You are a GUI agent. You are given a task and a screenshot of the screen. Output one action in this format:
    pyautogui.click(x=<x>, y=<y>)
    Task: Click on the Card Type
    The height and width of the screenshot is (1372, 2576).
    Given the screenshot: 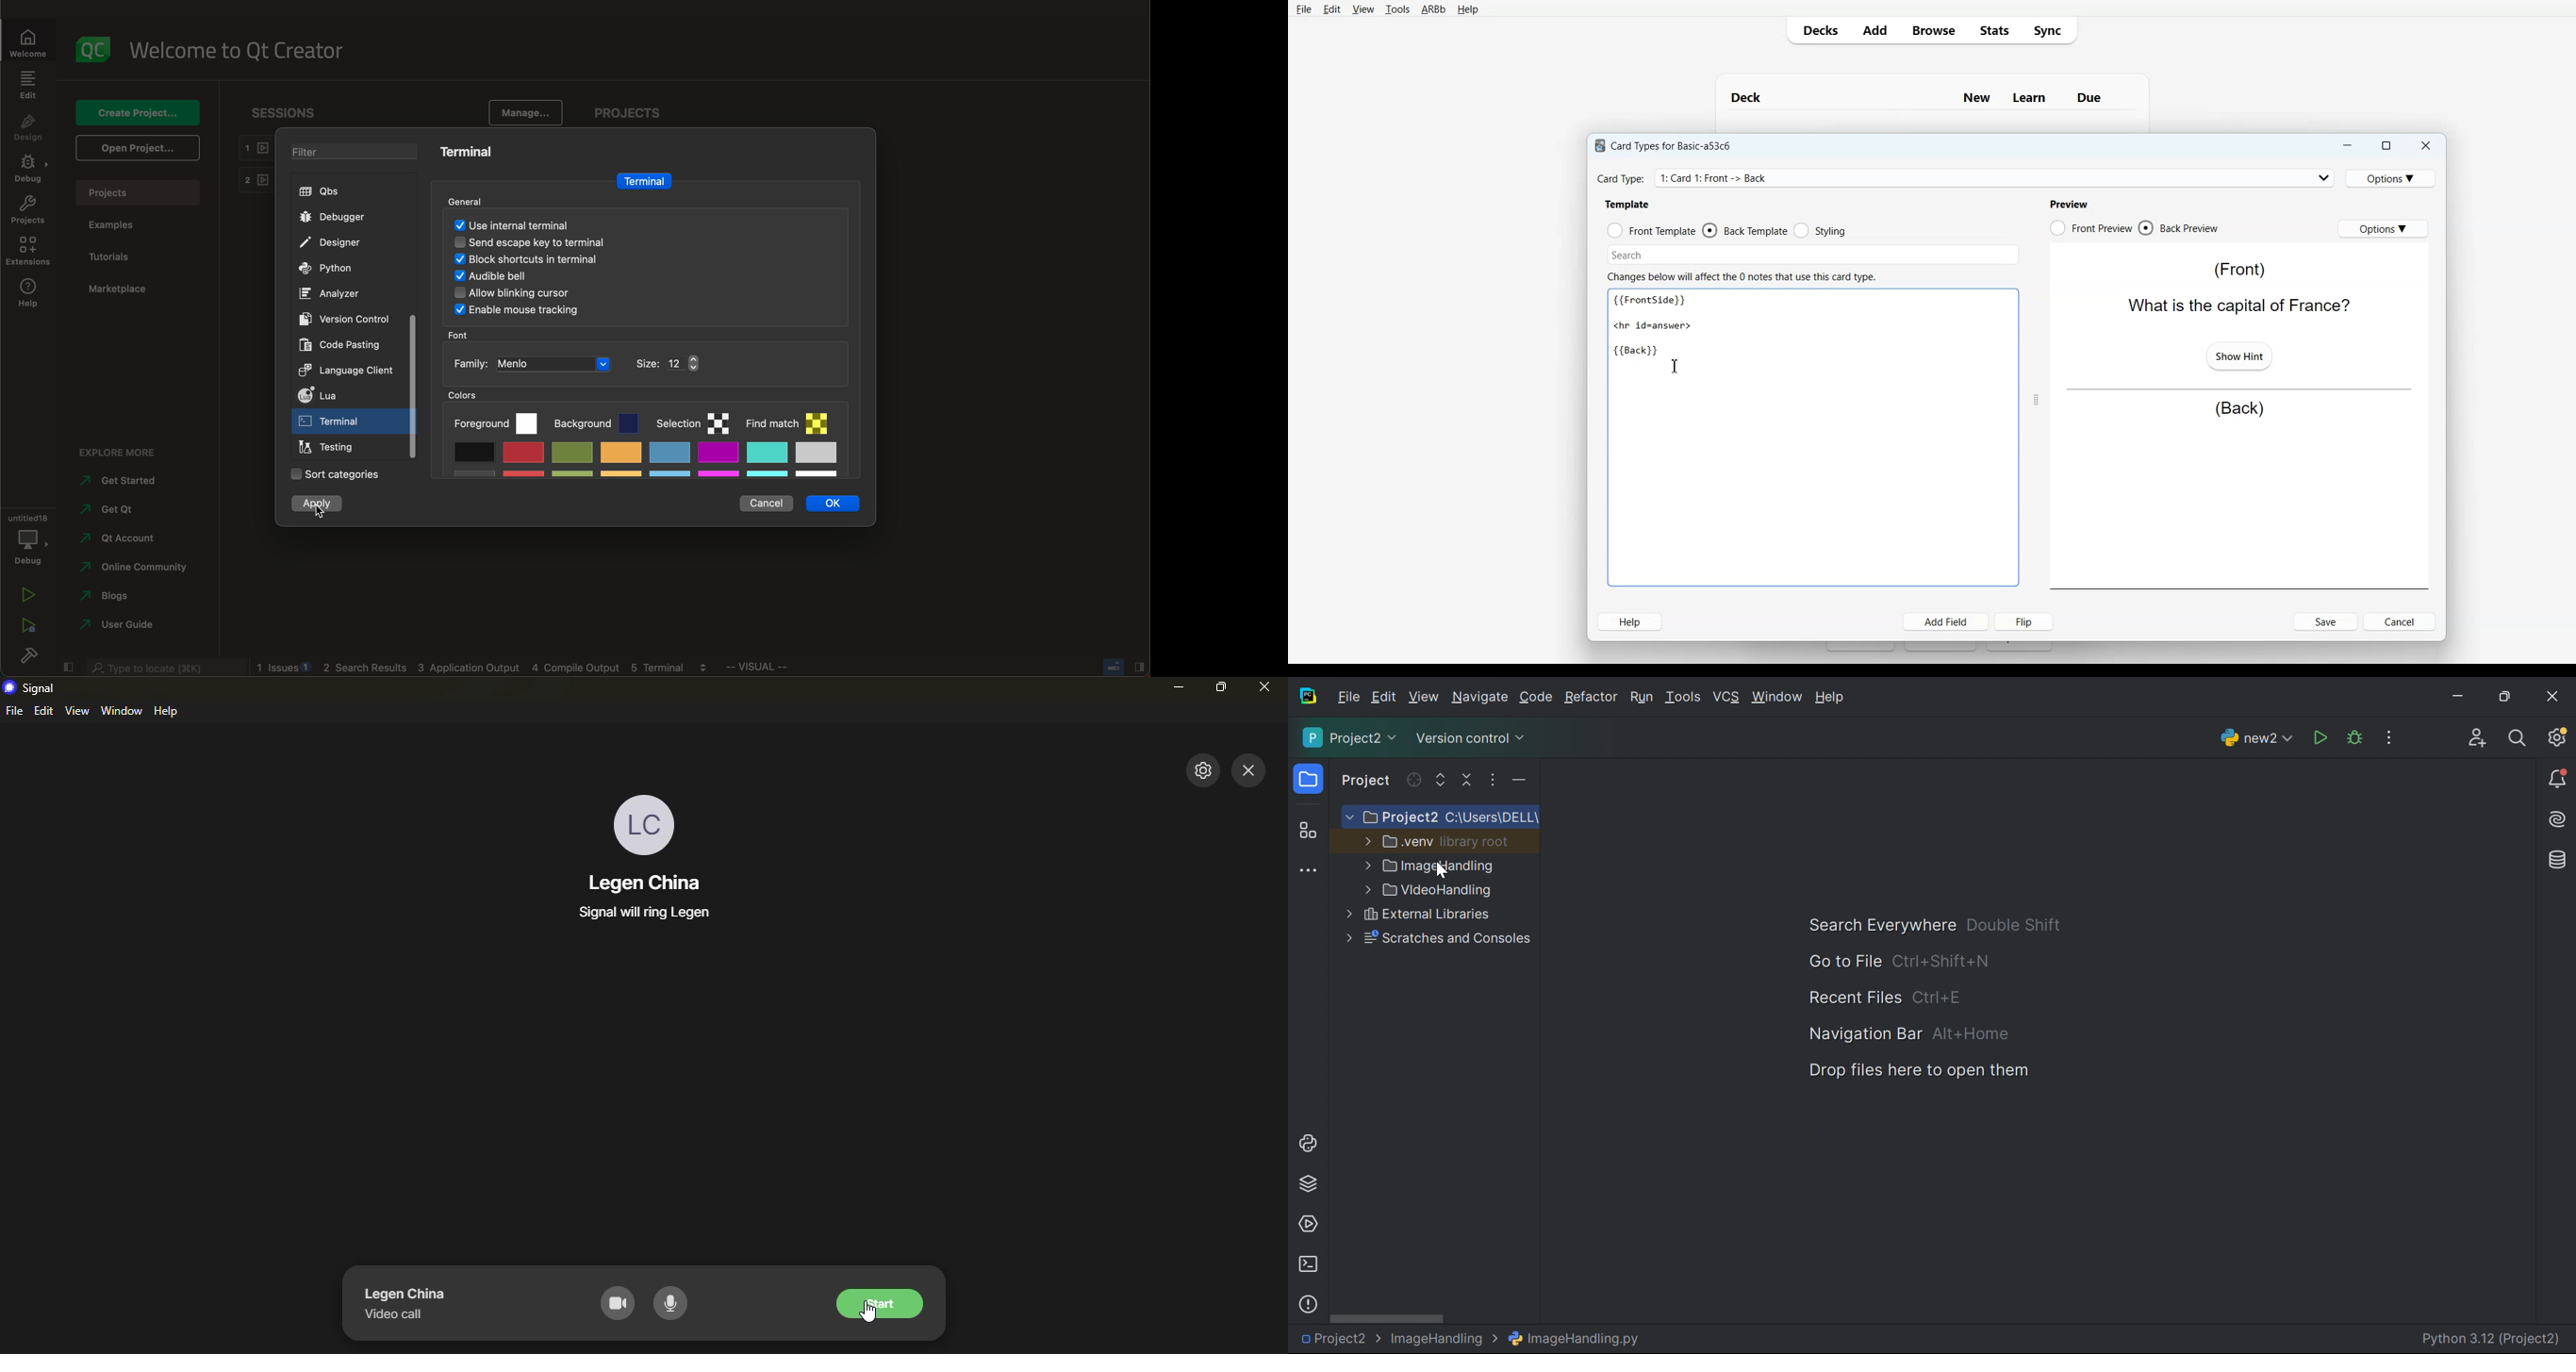 What is the action you would take?
    pyautogui.click(x=1966, y=178)
    